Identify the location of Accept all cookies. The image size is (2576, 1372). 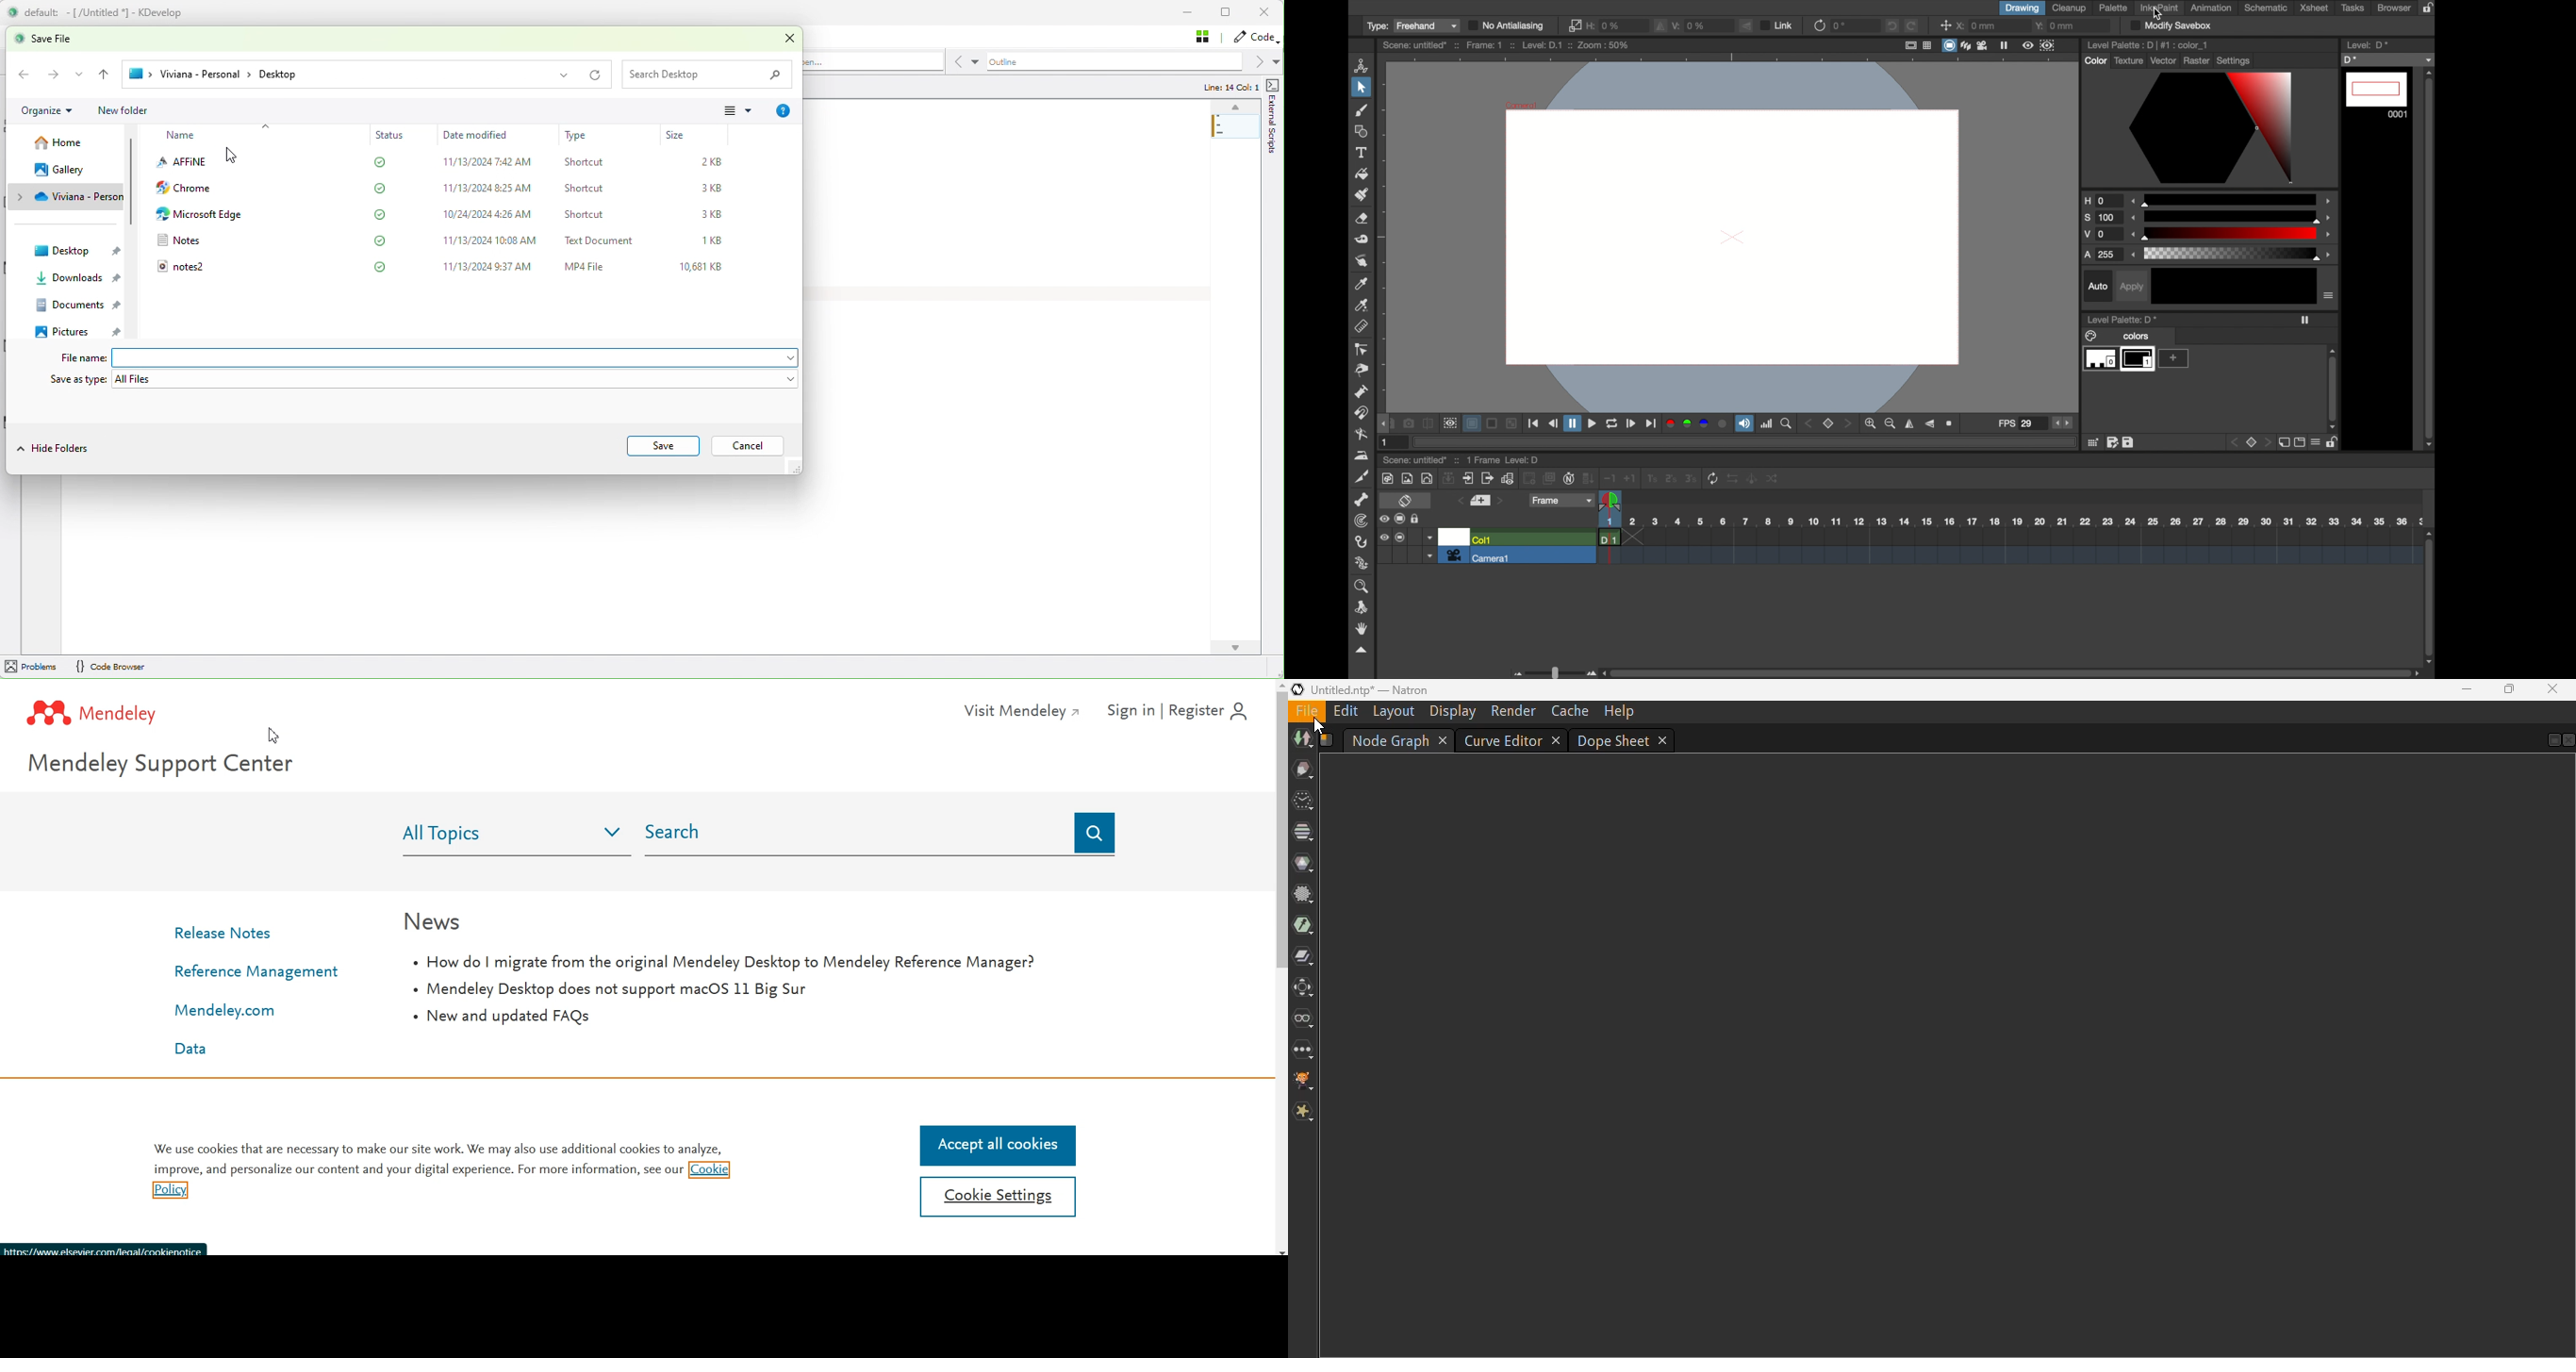
(999, 1146).